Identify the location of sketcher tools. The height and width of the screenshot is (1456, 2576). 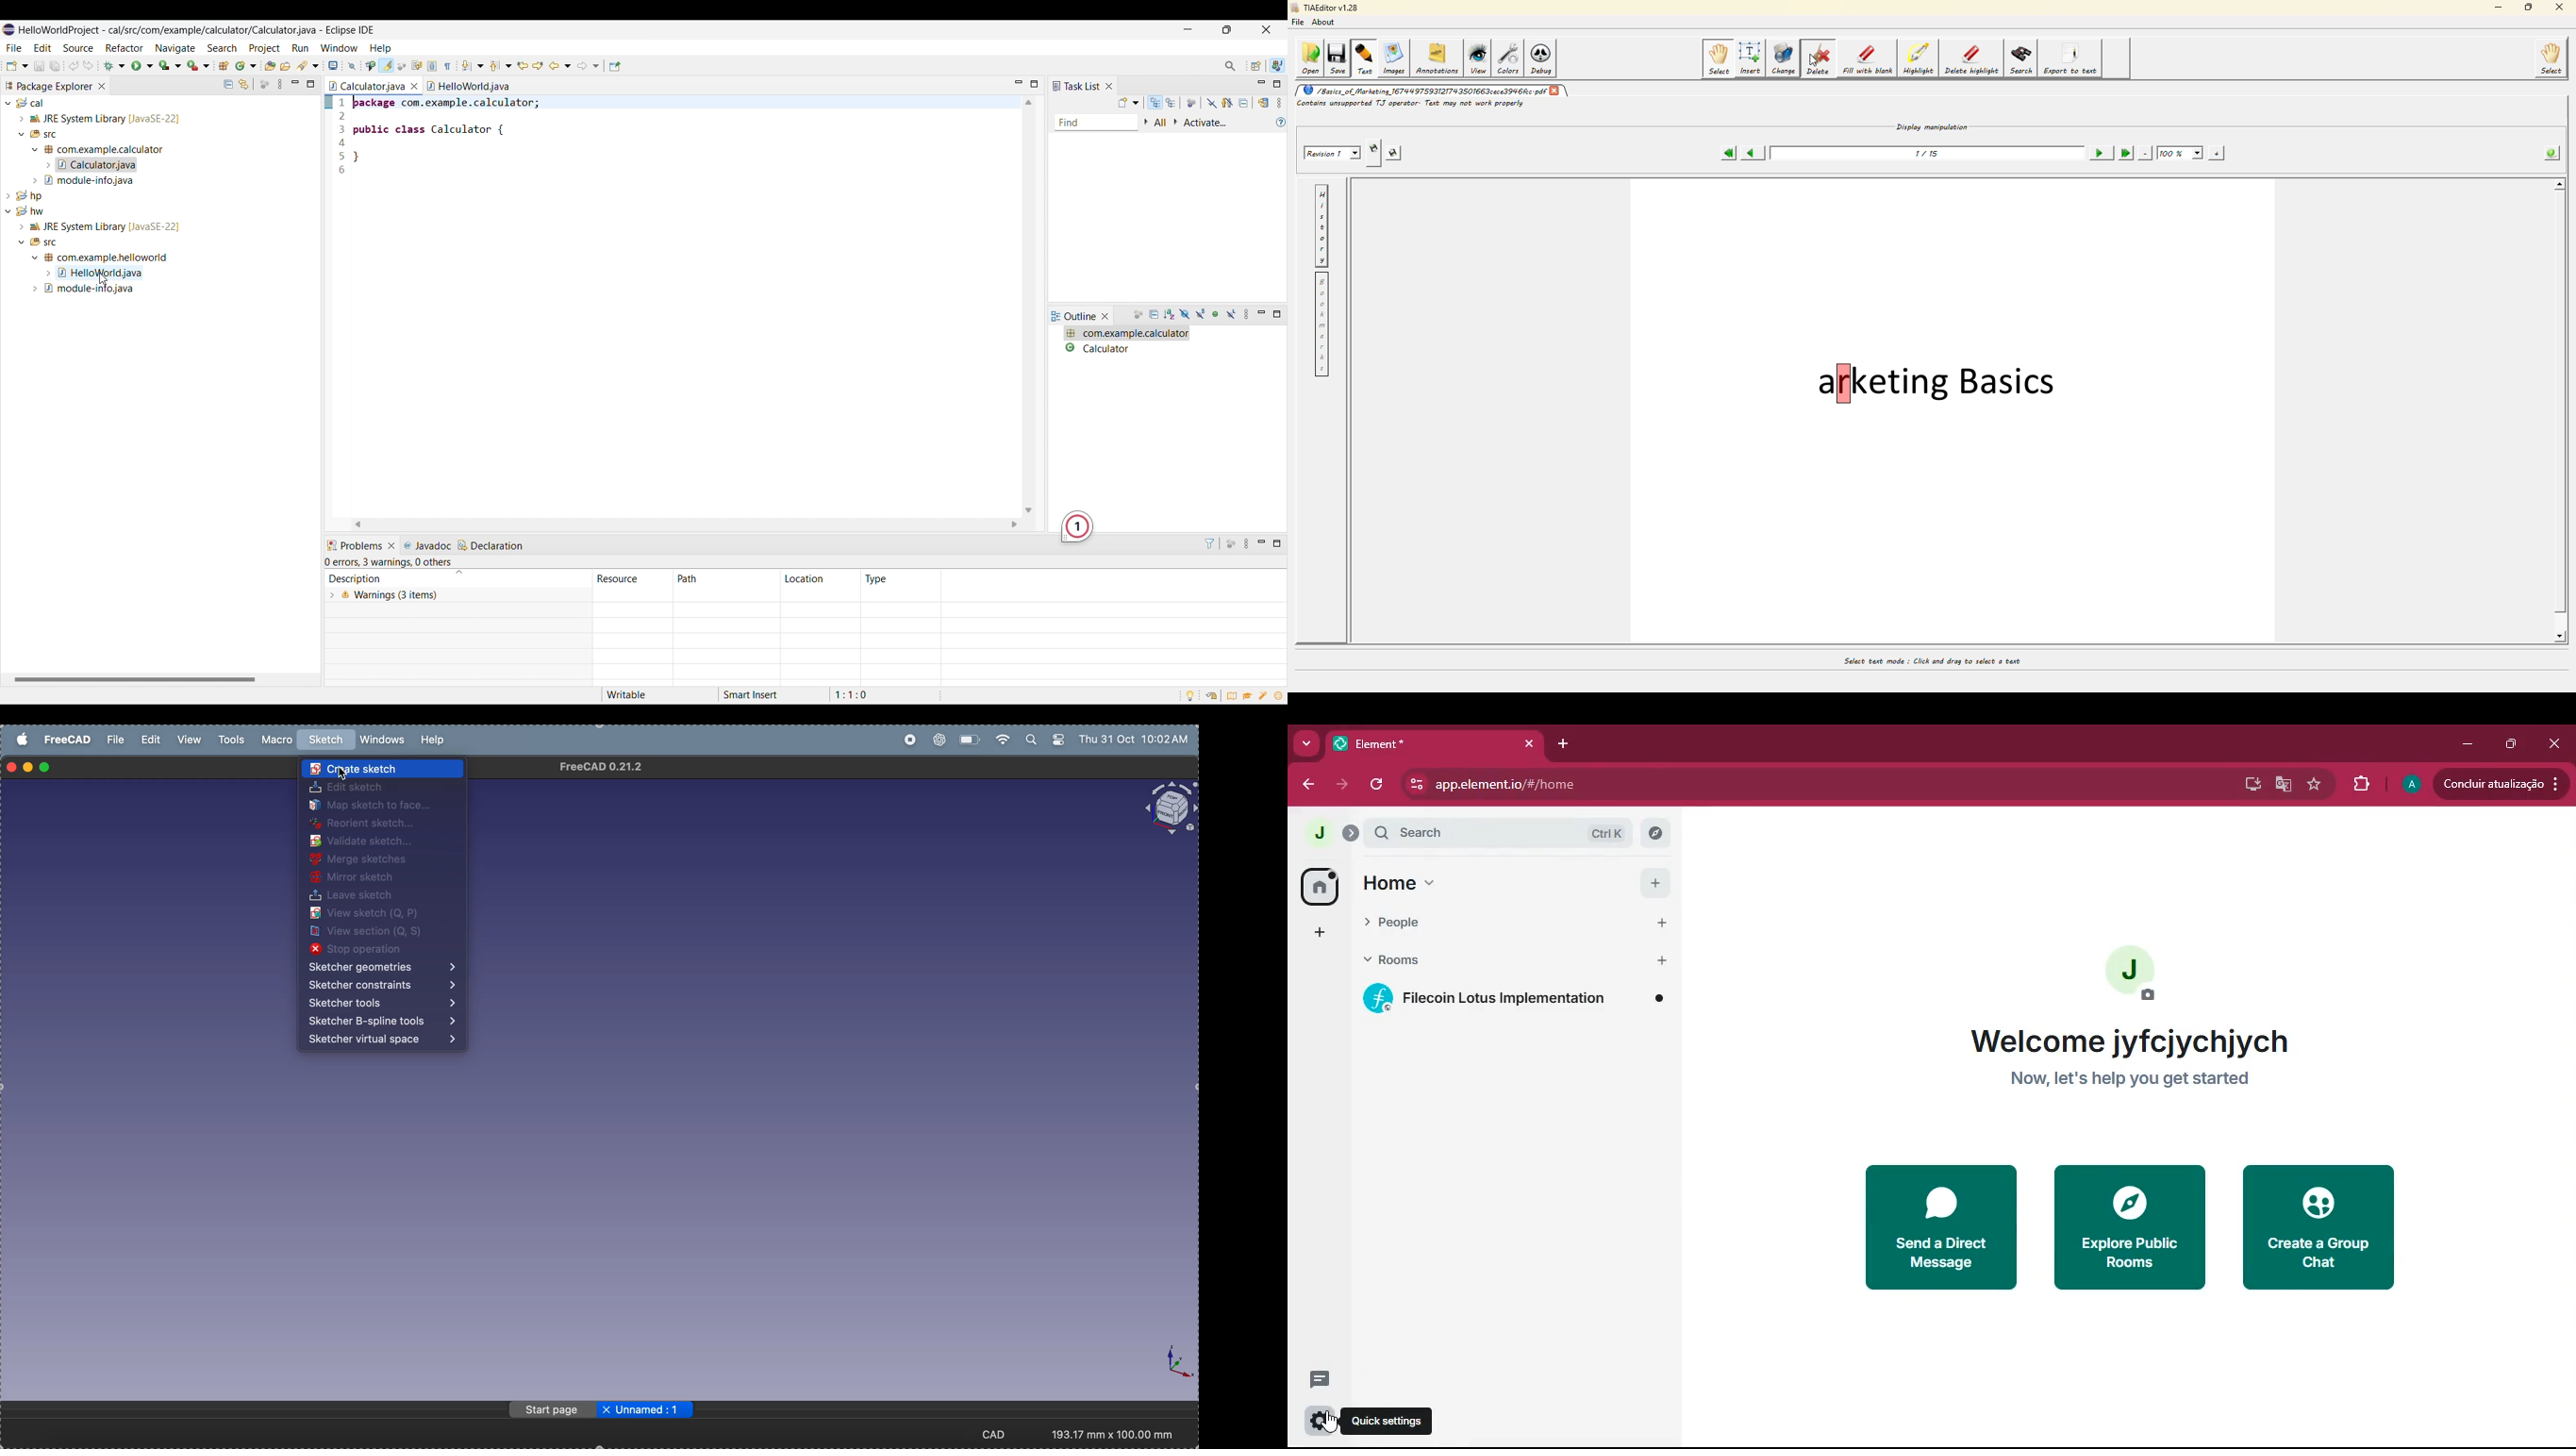
(383, 1002).